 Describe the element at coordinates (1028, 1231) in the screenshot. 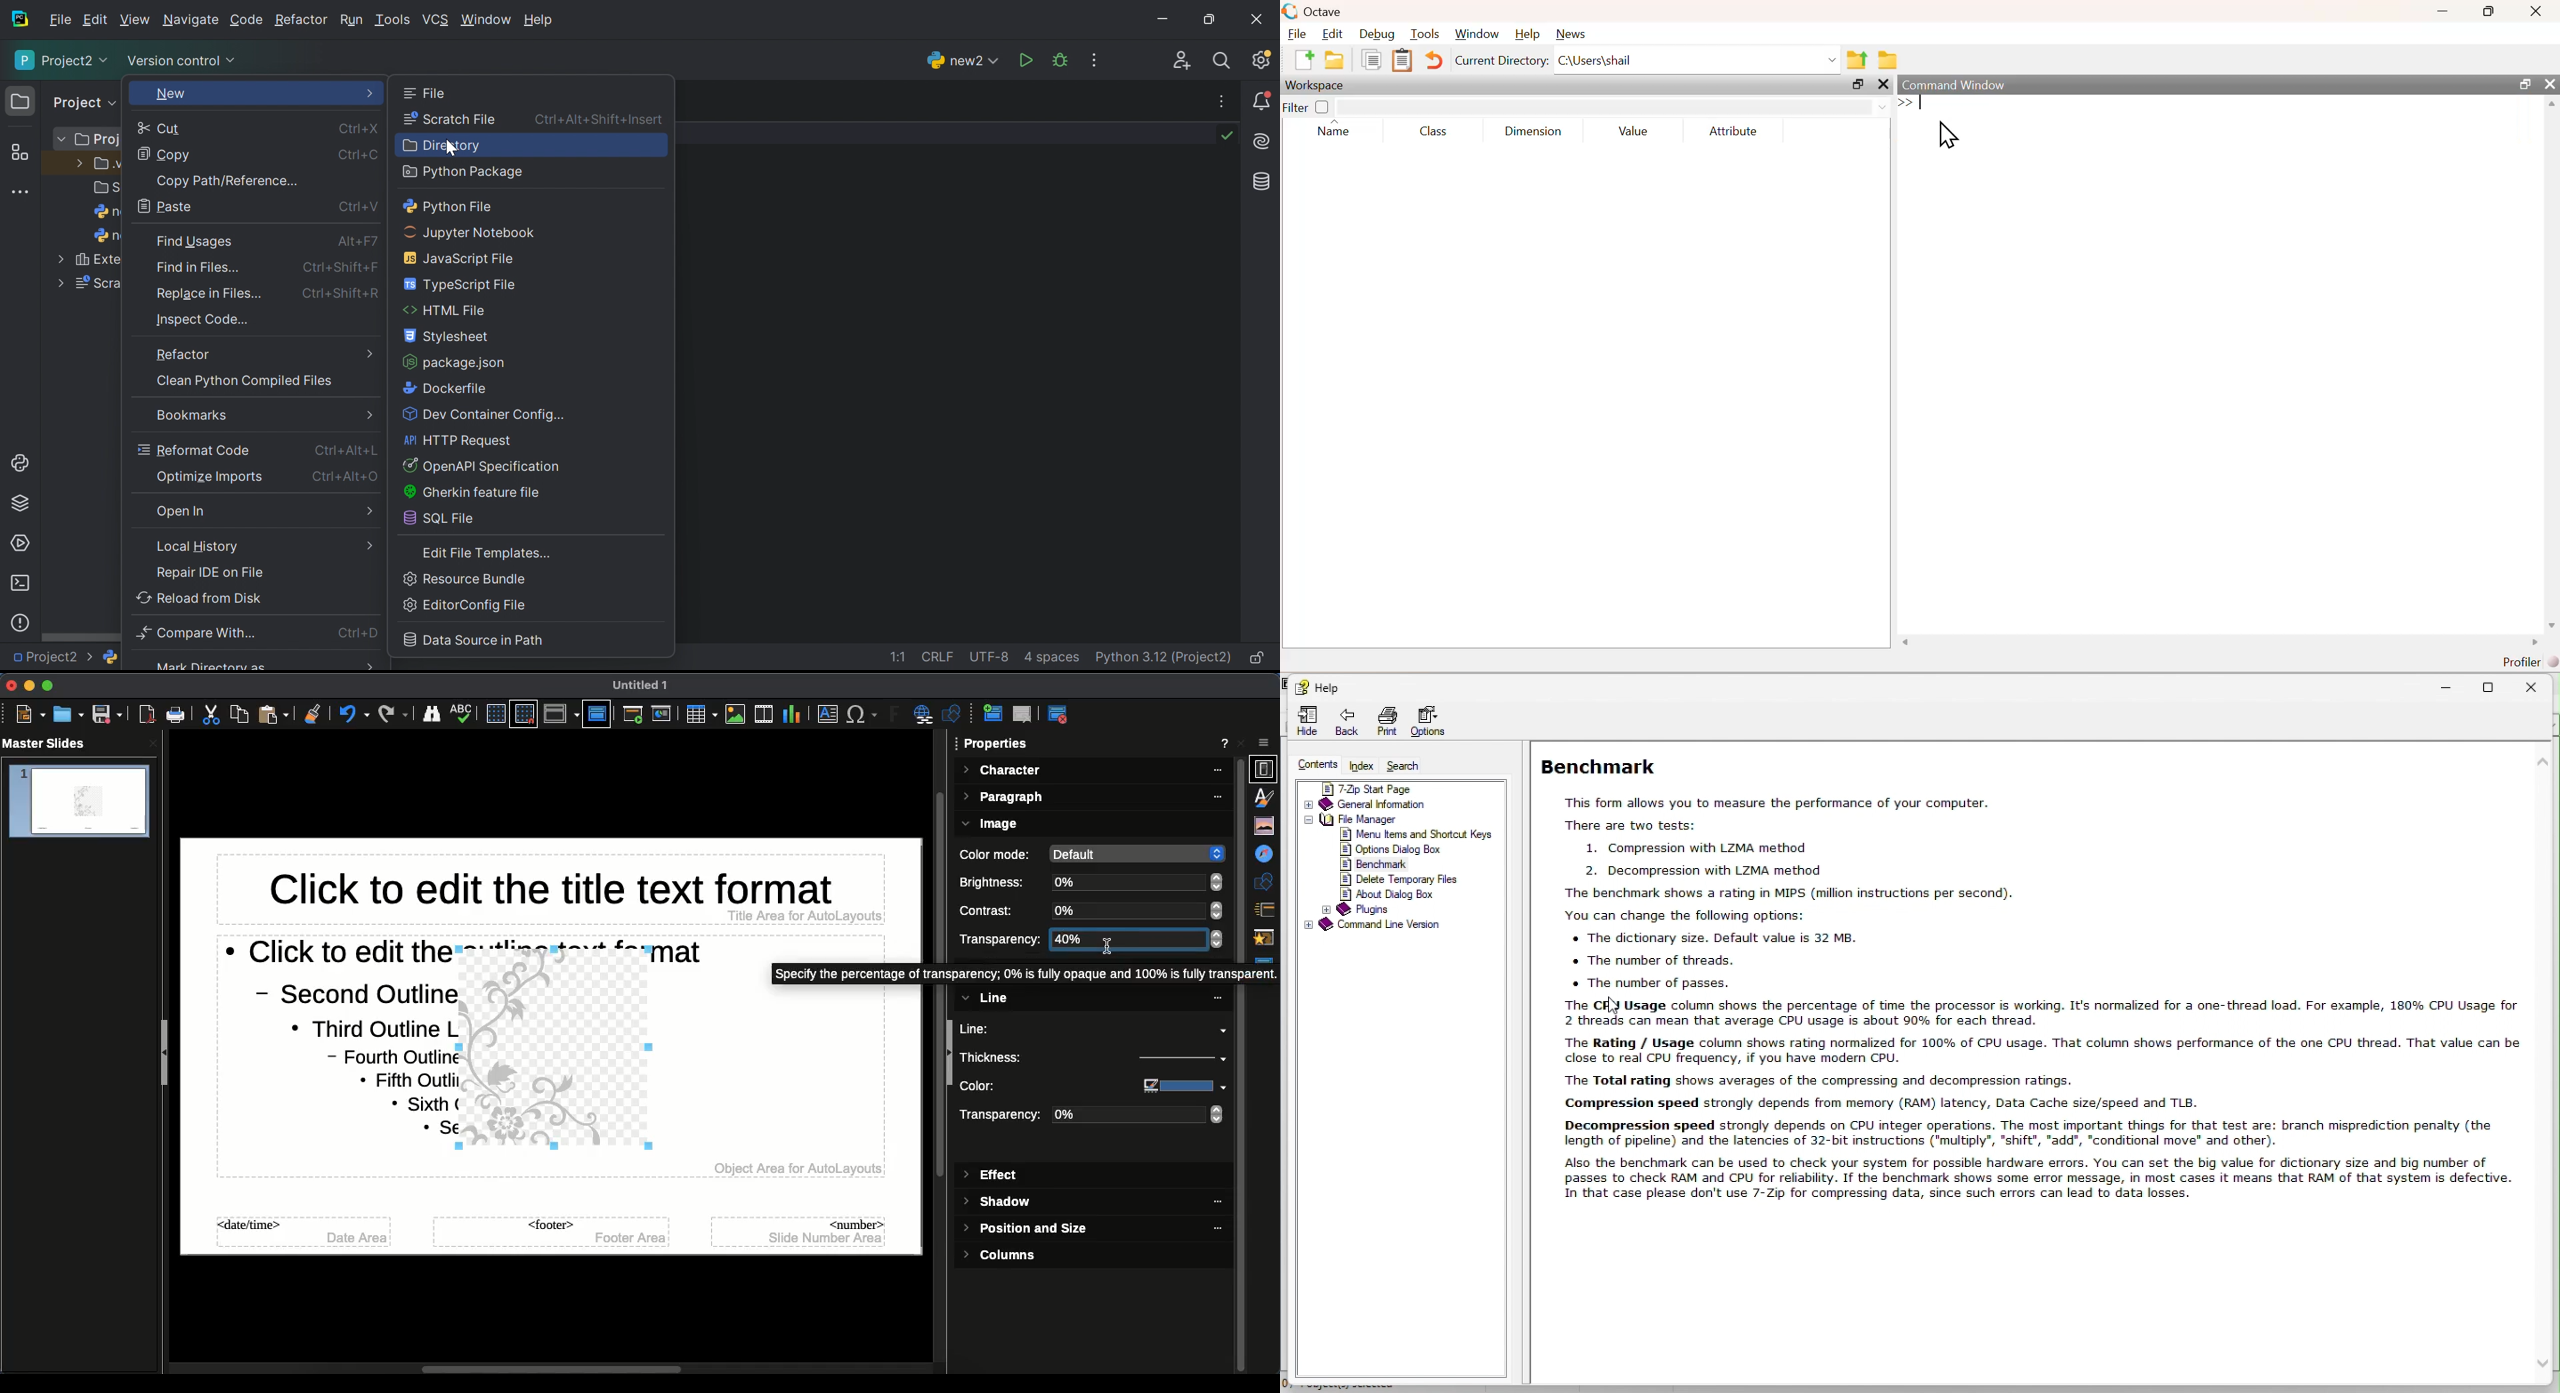

I see `Position and size` at that location.